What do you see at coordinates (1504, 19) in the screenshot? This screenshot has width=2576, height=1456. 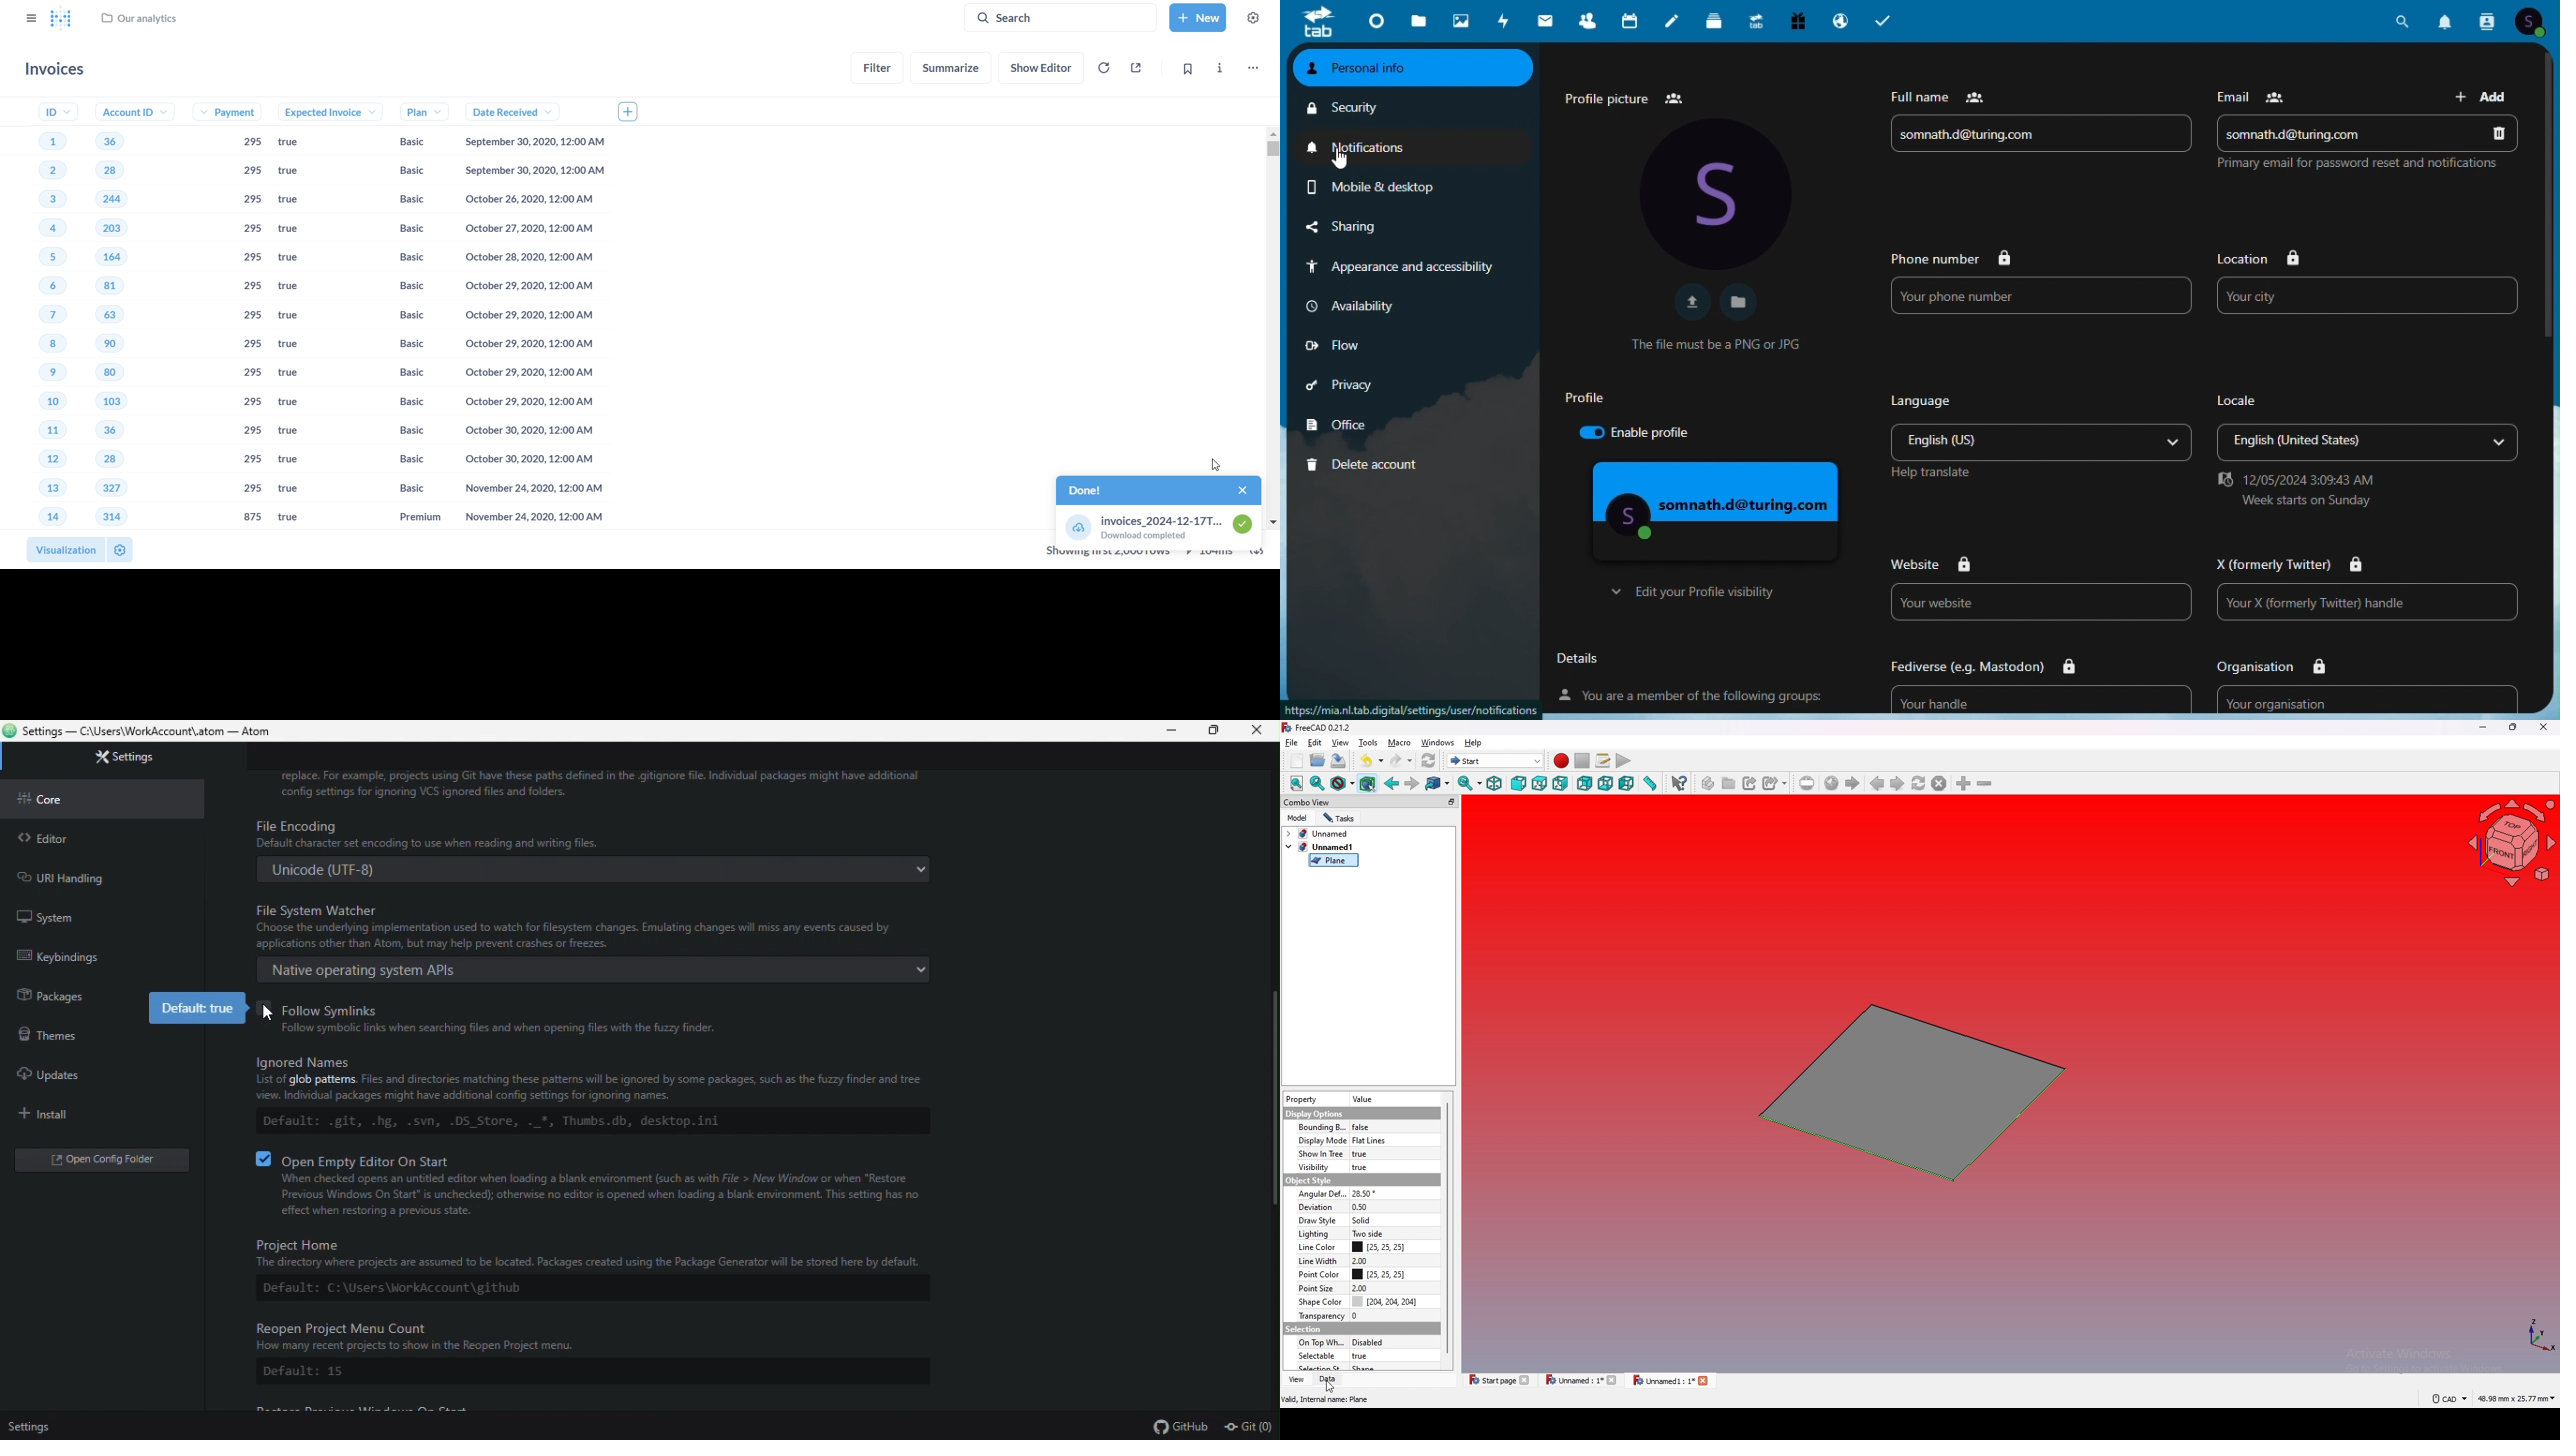 I see `Activity` at bounding box center [1504, 19].